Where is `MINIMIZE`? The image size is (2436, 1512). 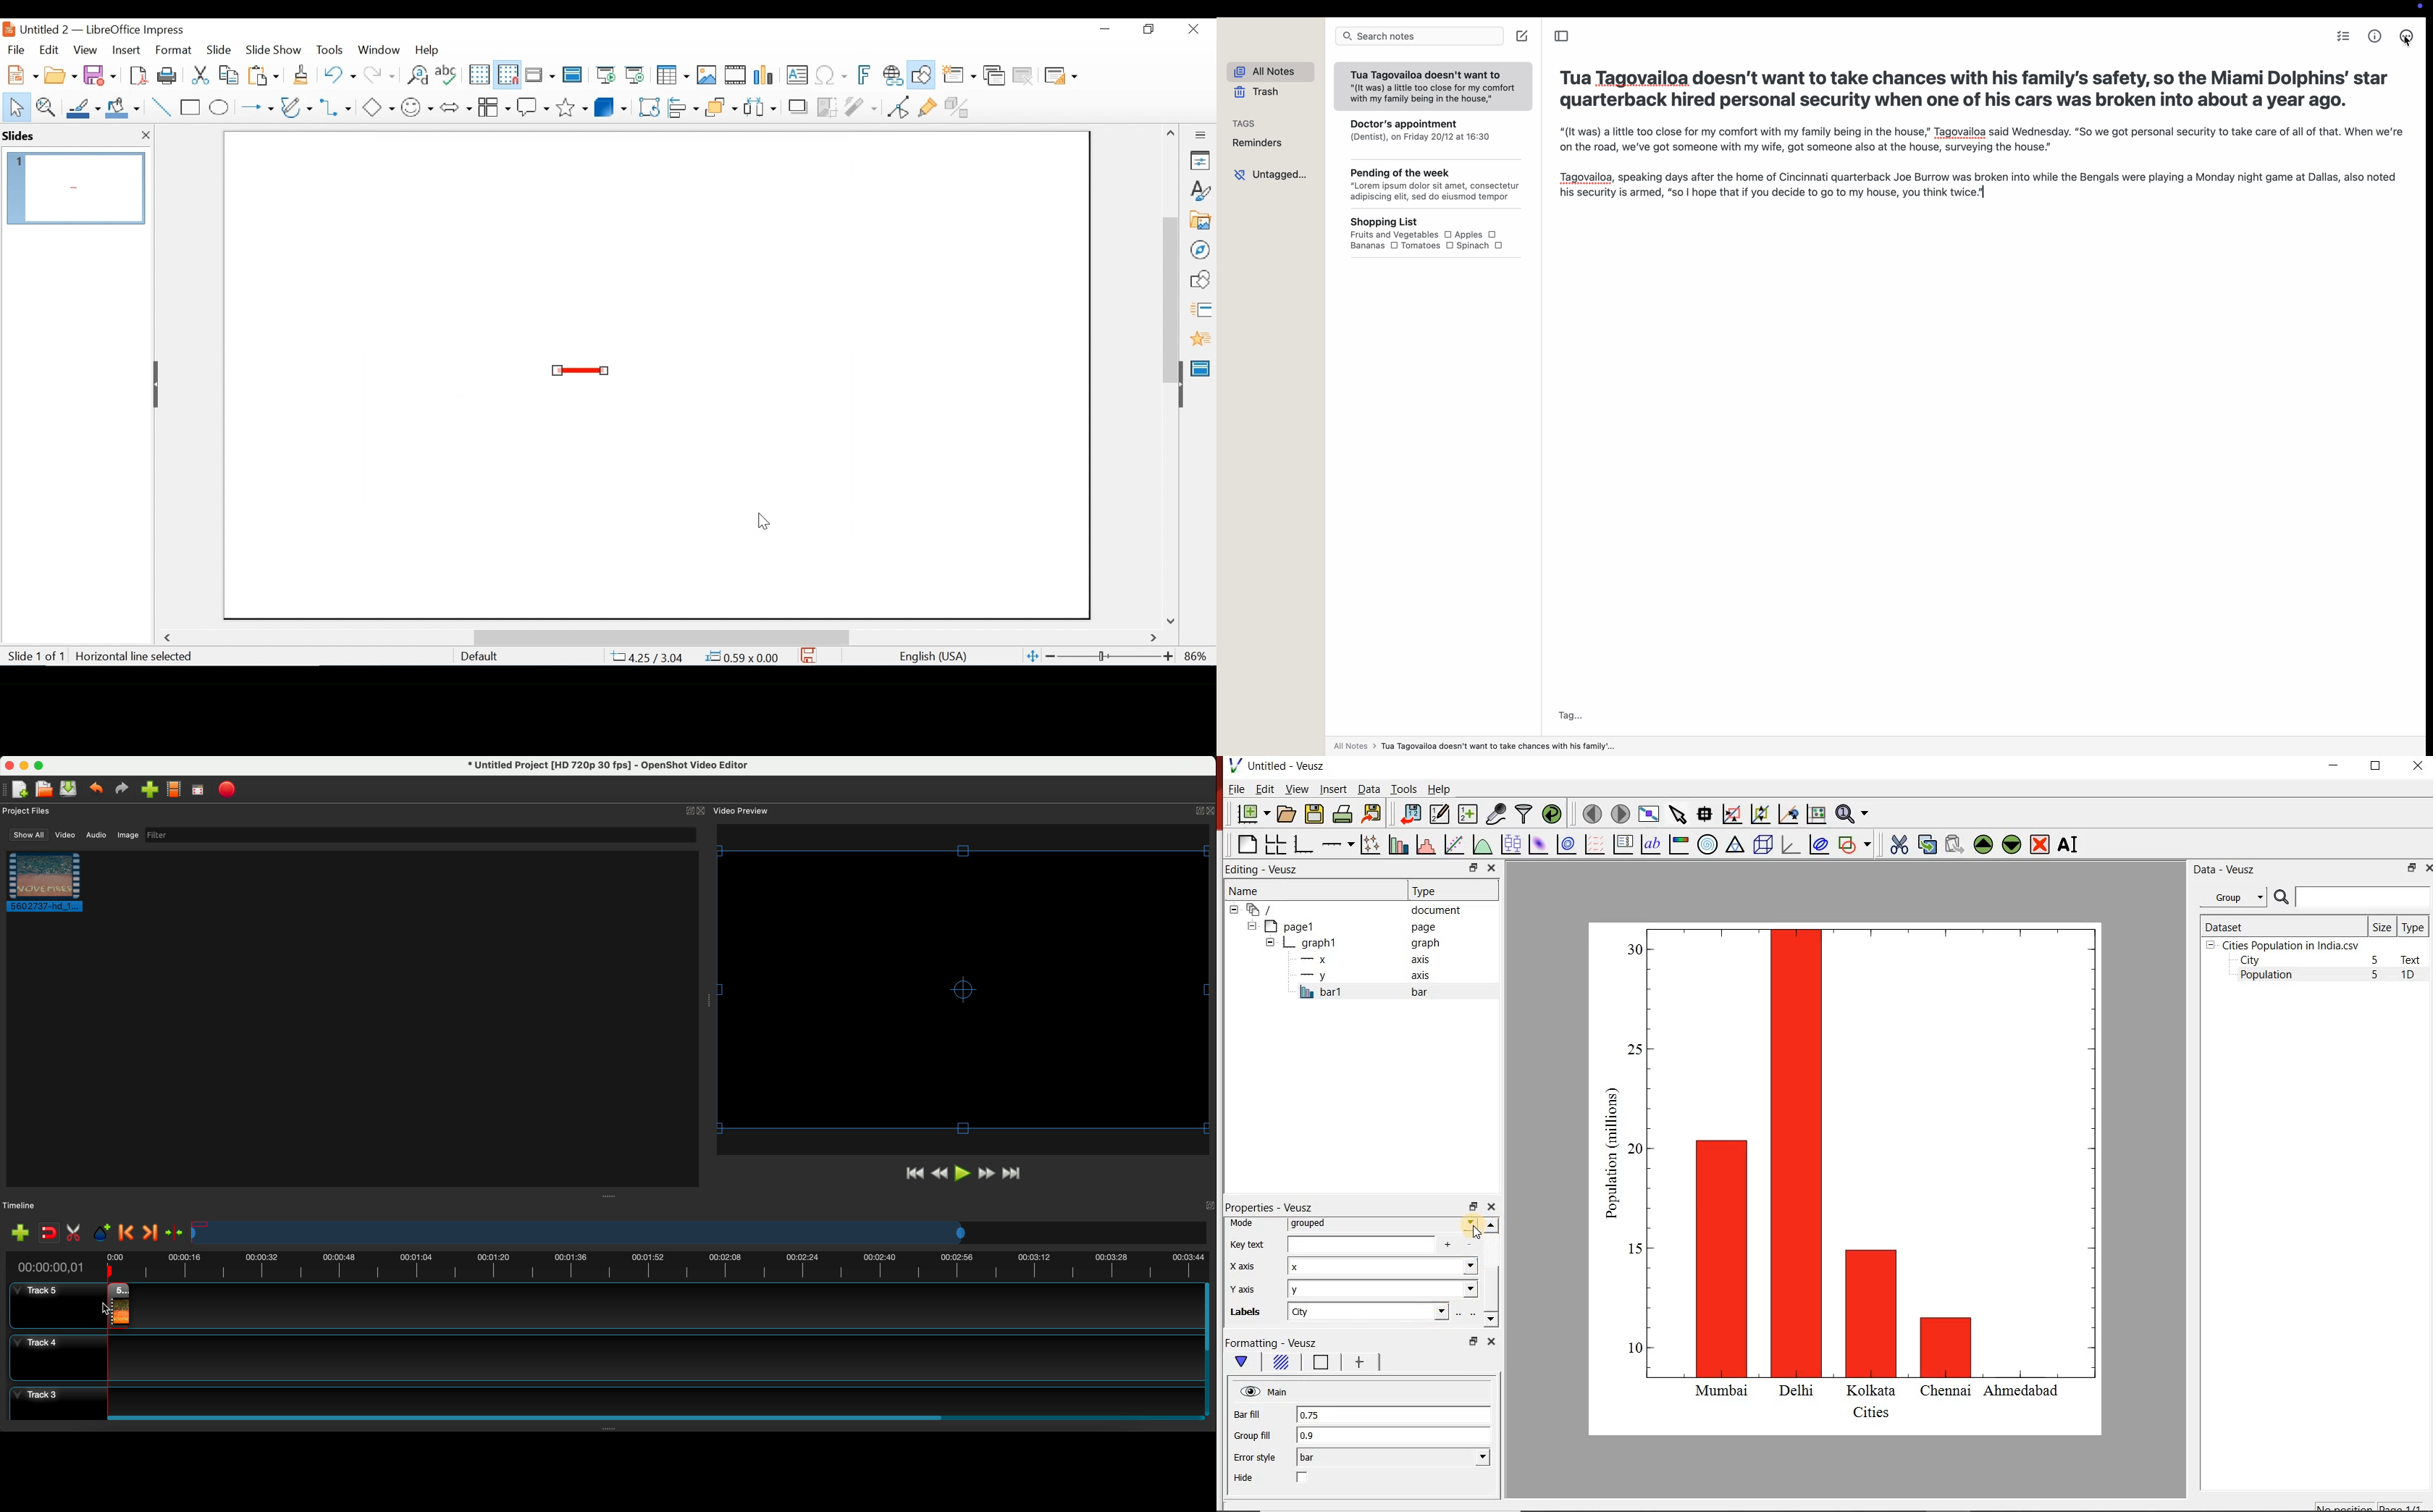
MINIMIZE is located at coordinates (2335, 765).